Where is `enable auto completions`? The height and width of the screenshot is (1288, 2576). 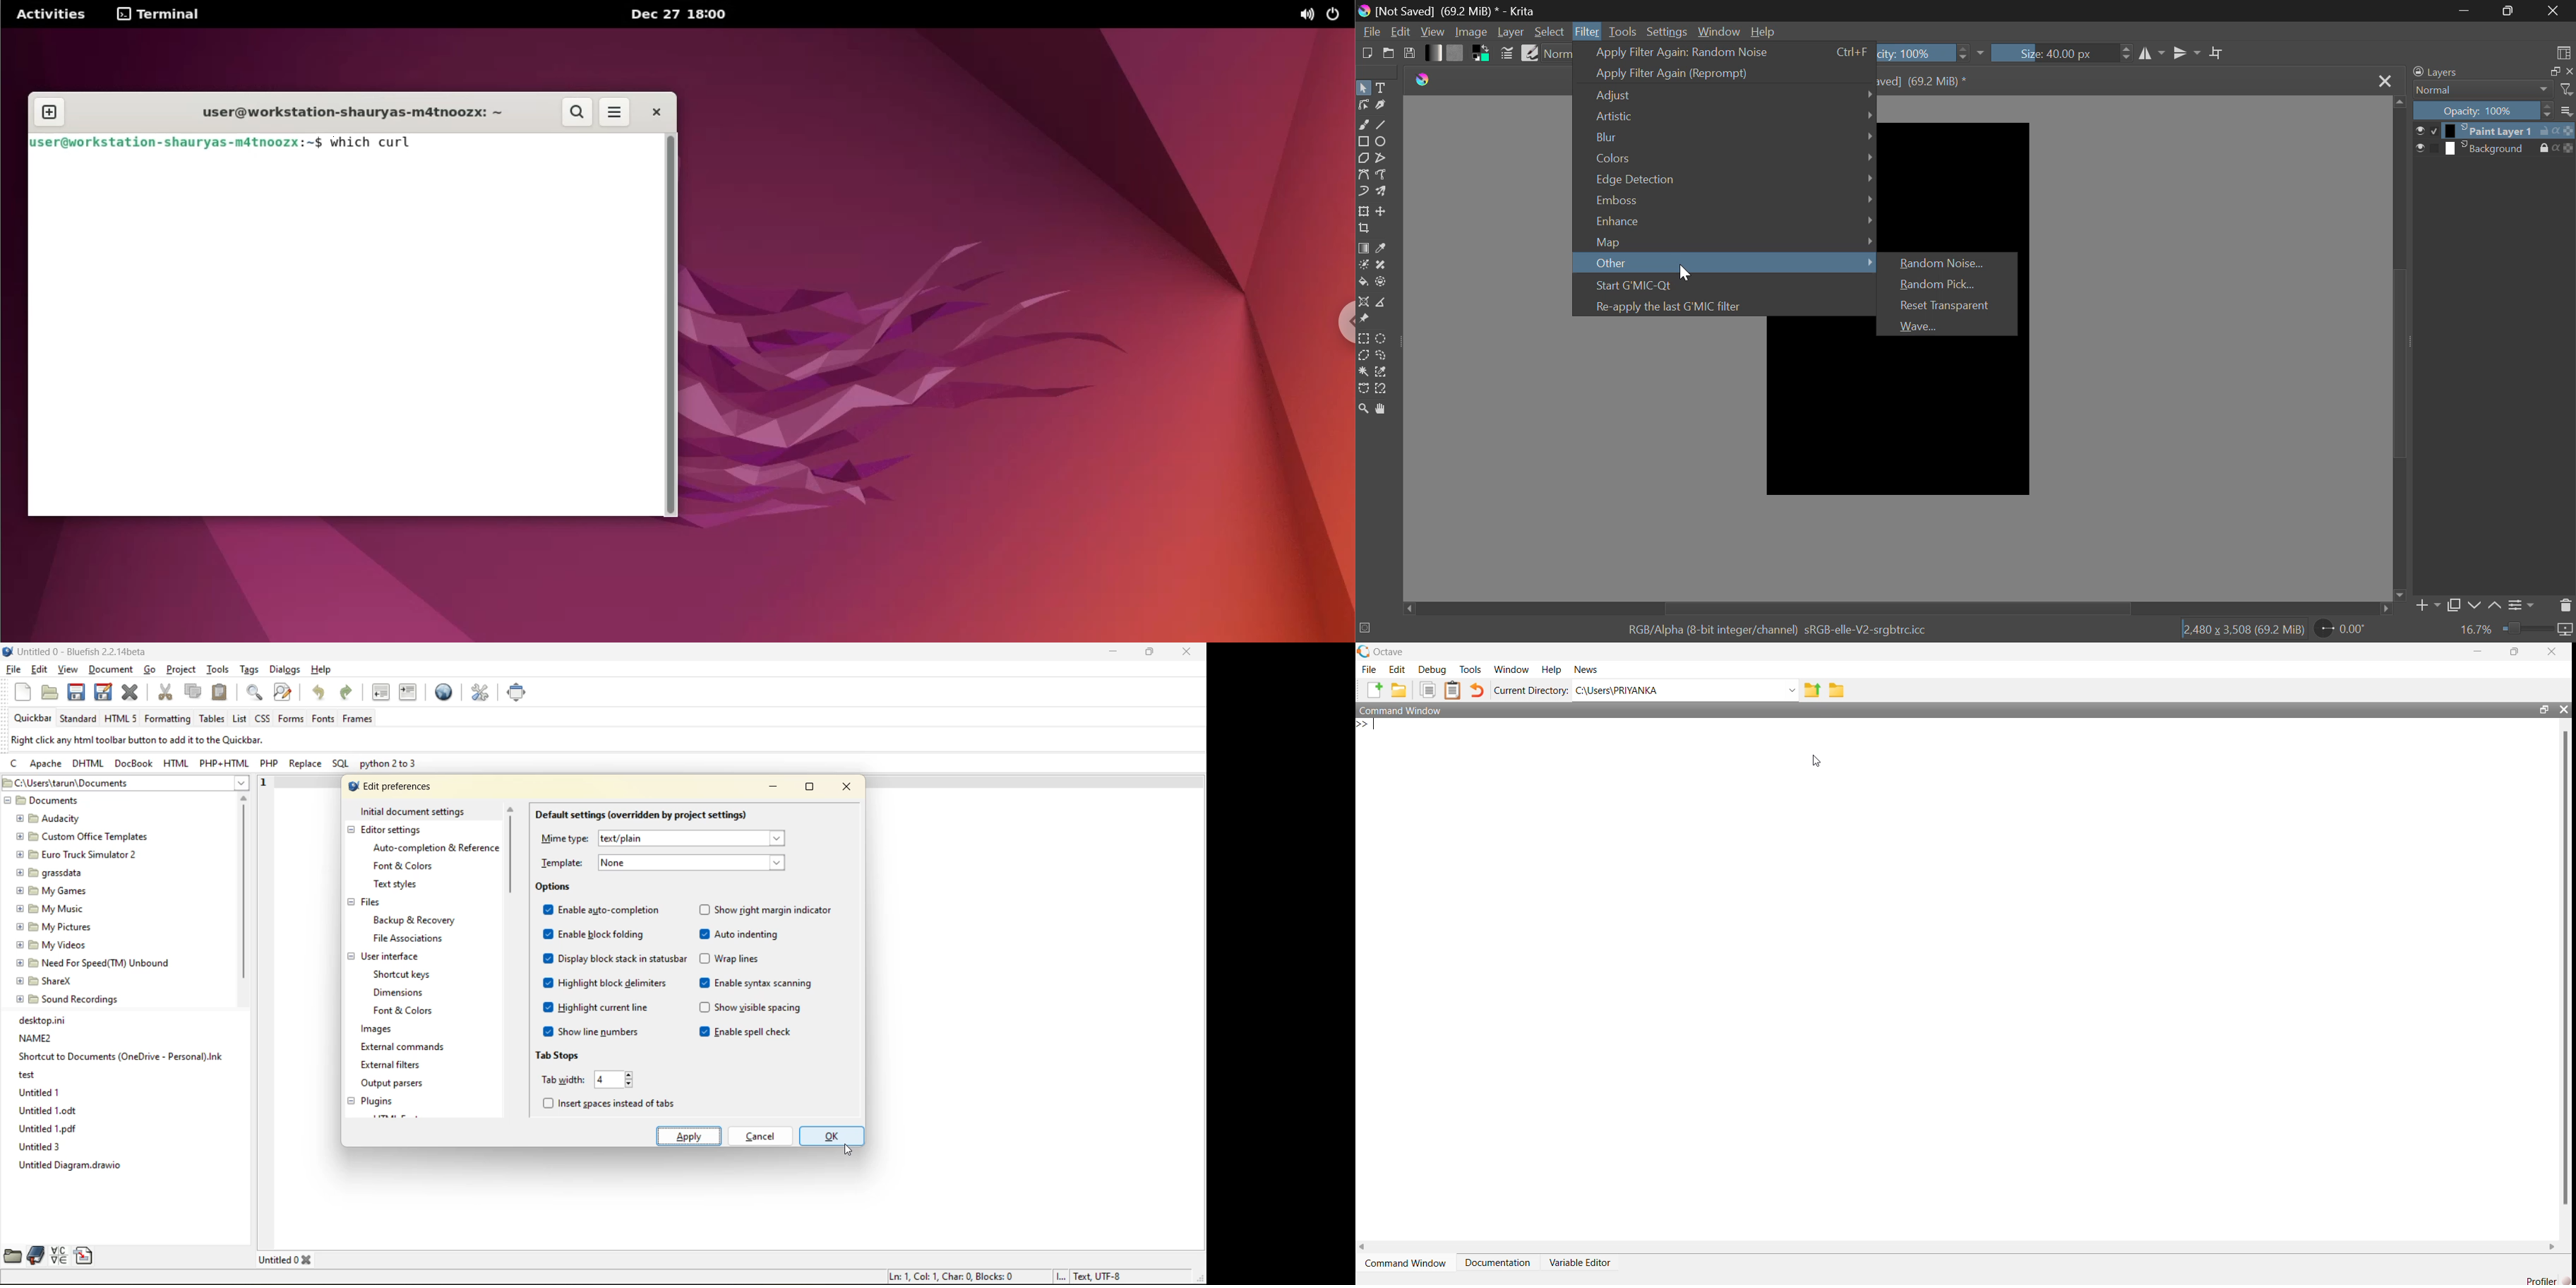 enable auto completions is located at coordinates (605, 910).